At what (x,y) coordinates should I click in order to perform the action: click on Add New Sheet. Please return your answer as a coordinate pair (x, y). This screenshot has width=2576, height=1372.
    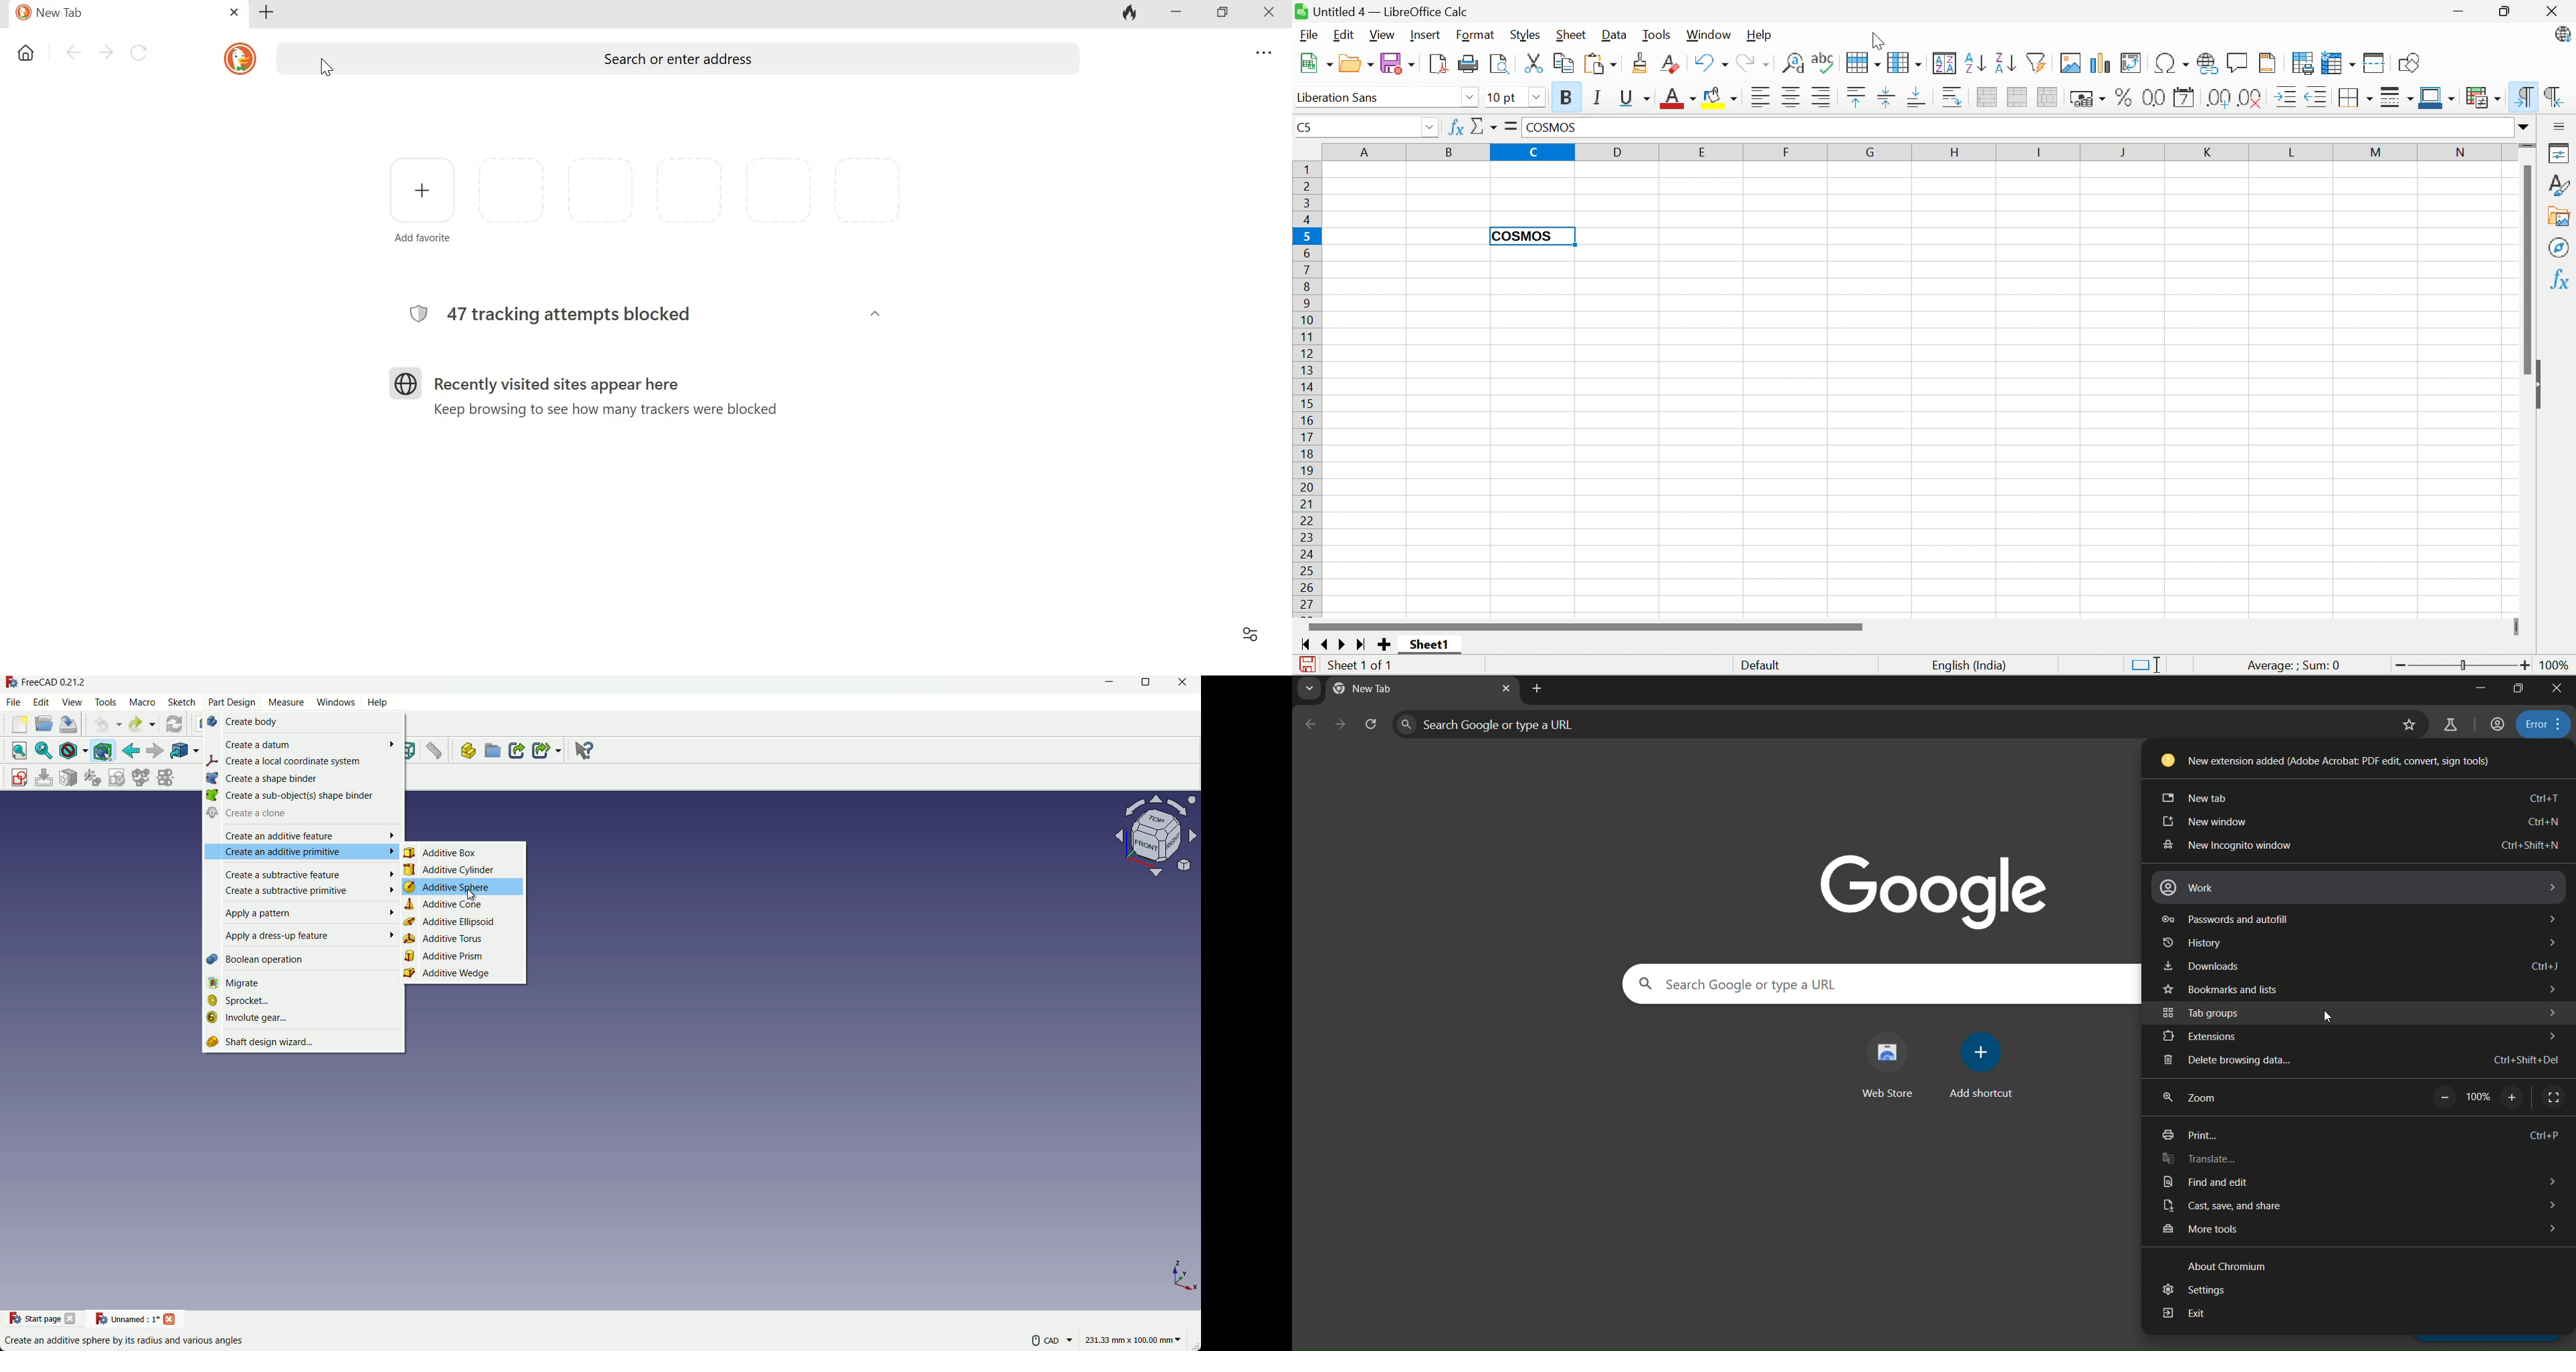
    Looking at the image, I should click on (1385, 645).